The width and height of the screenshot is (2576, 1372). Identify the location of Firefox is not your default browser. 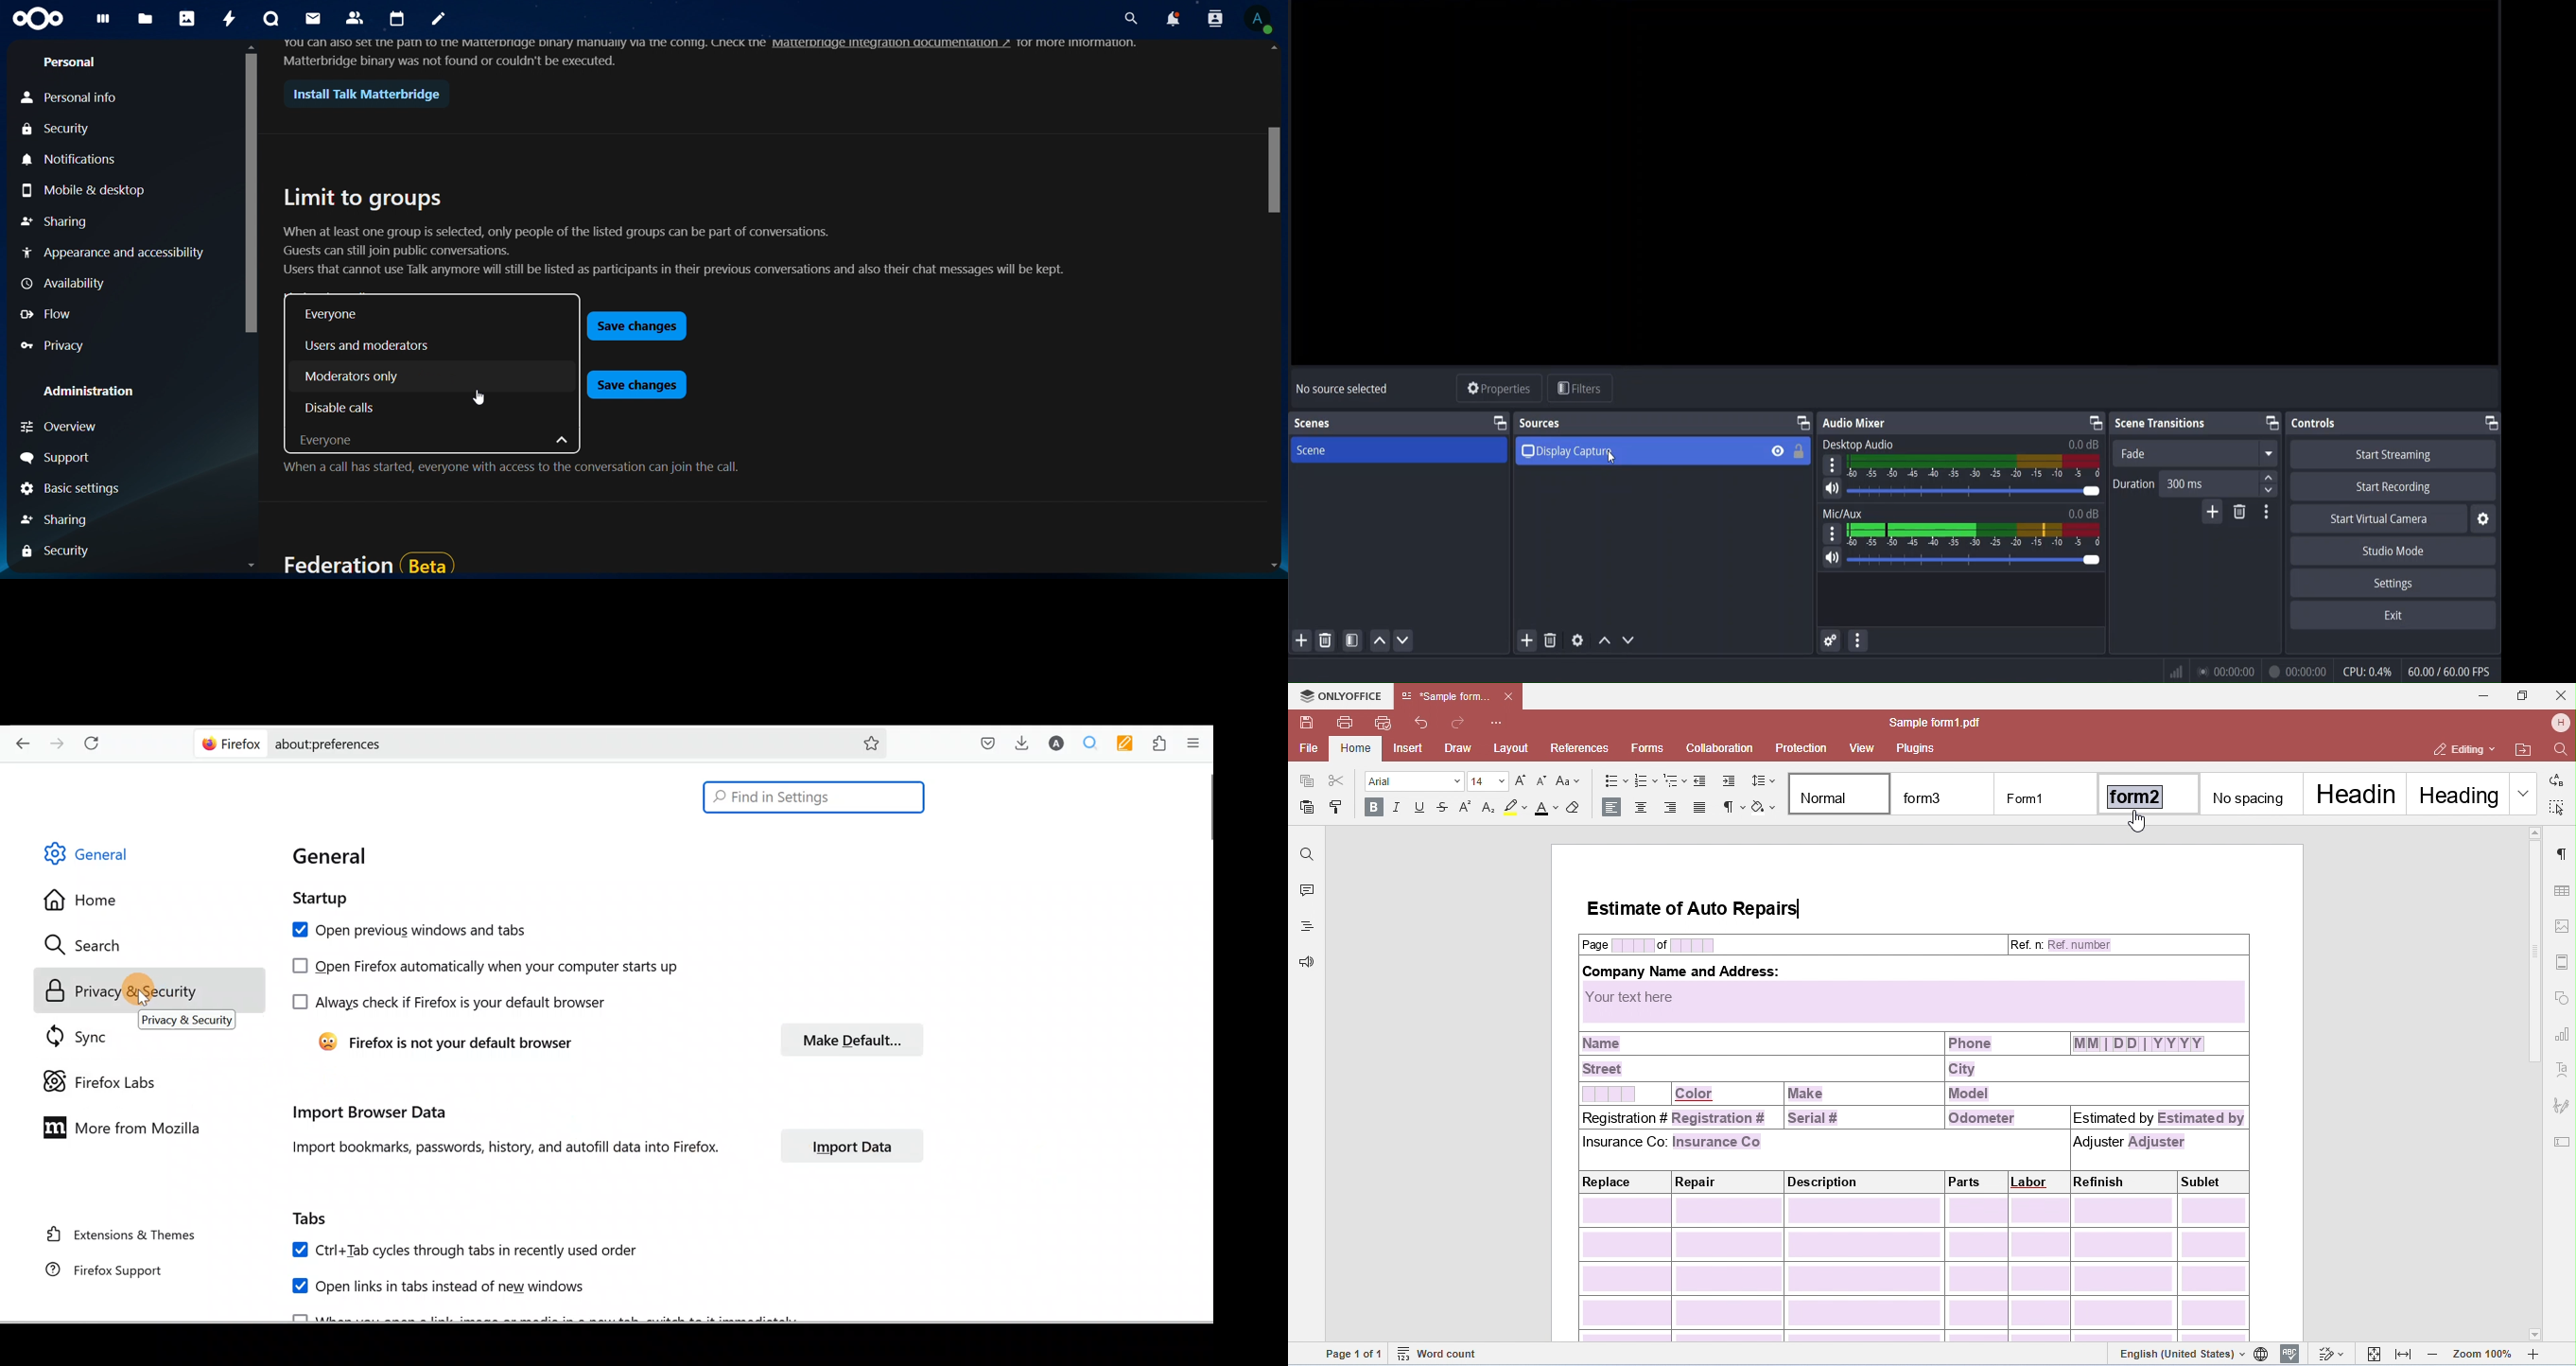
(456, 1043).